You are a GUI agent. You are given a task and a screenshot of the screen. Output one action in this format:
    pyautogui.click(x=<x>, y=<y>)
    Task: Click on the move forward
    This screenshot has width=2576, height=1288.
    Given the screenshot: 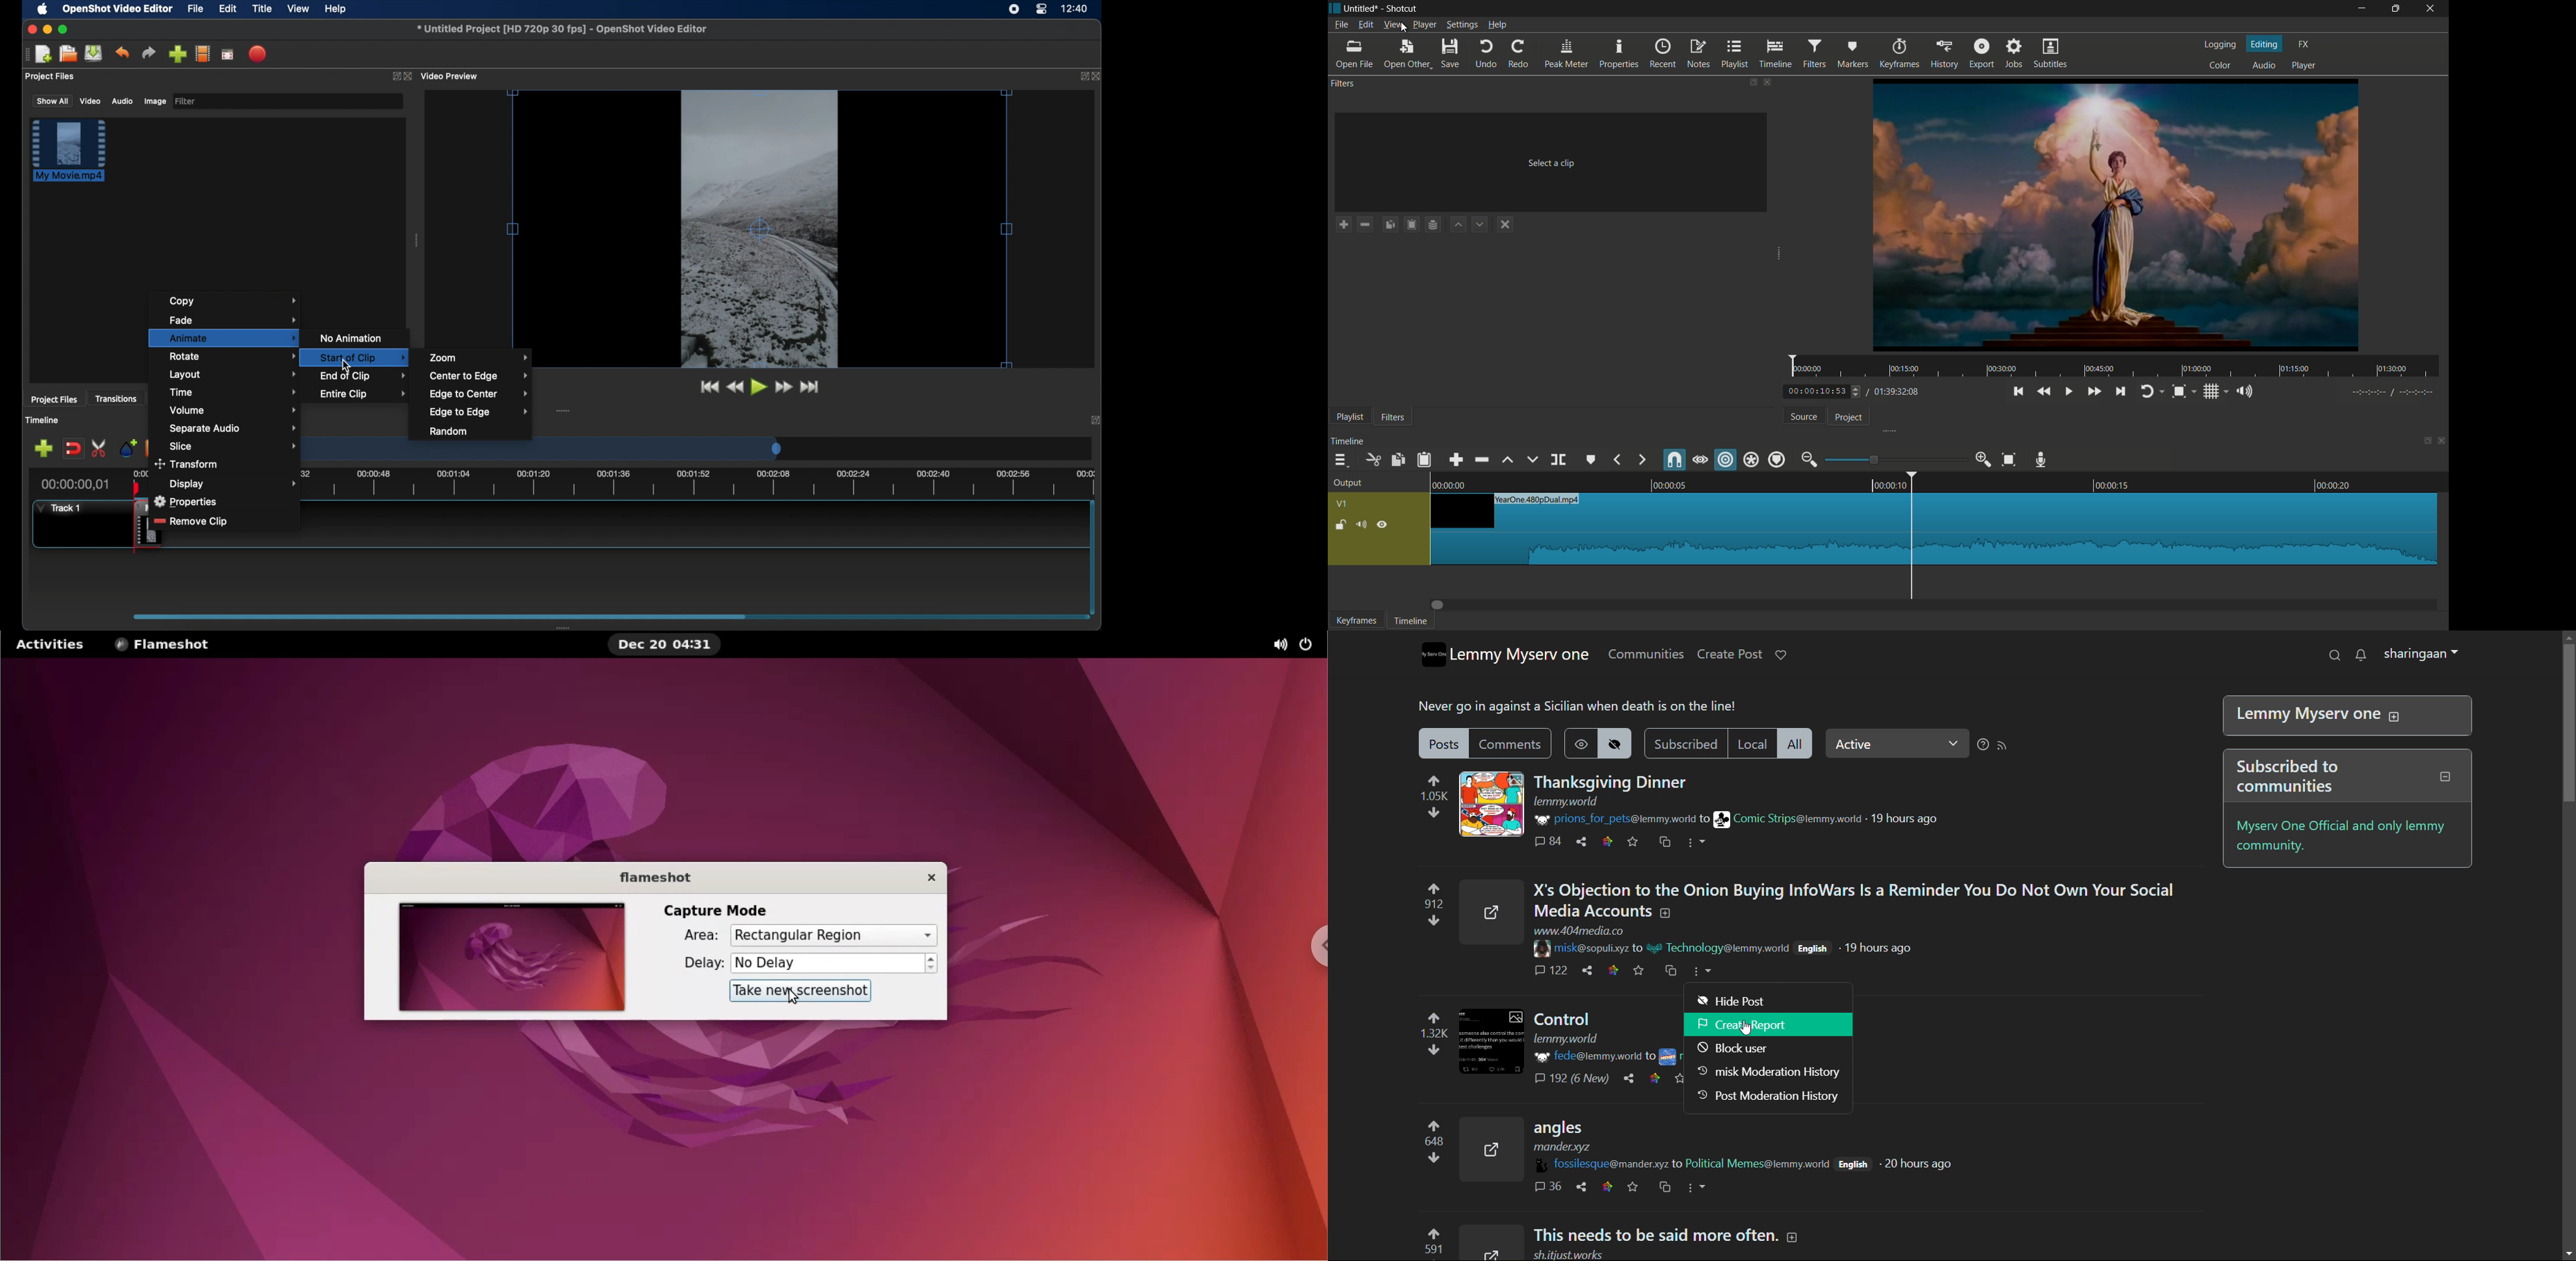 What is the action you would take?
    pyautogui.click(x=1439, y=605)
    